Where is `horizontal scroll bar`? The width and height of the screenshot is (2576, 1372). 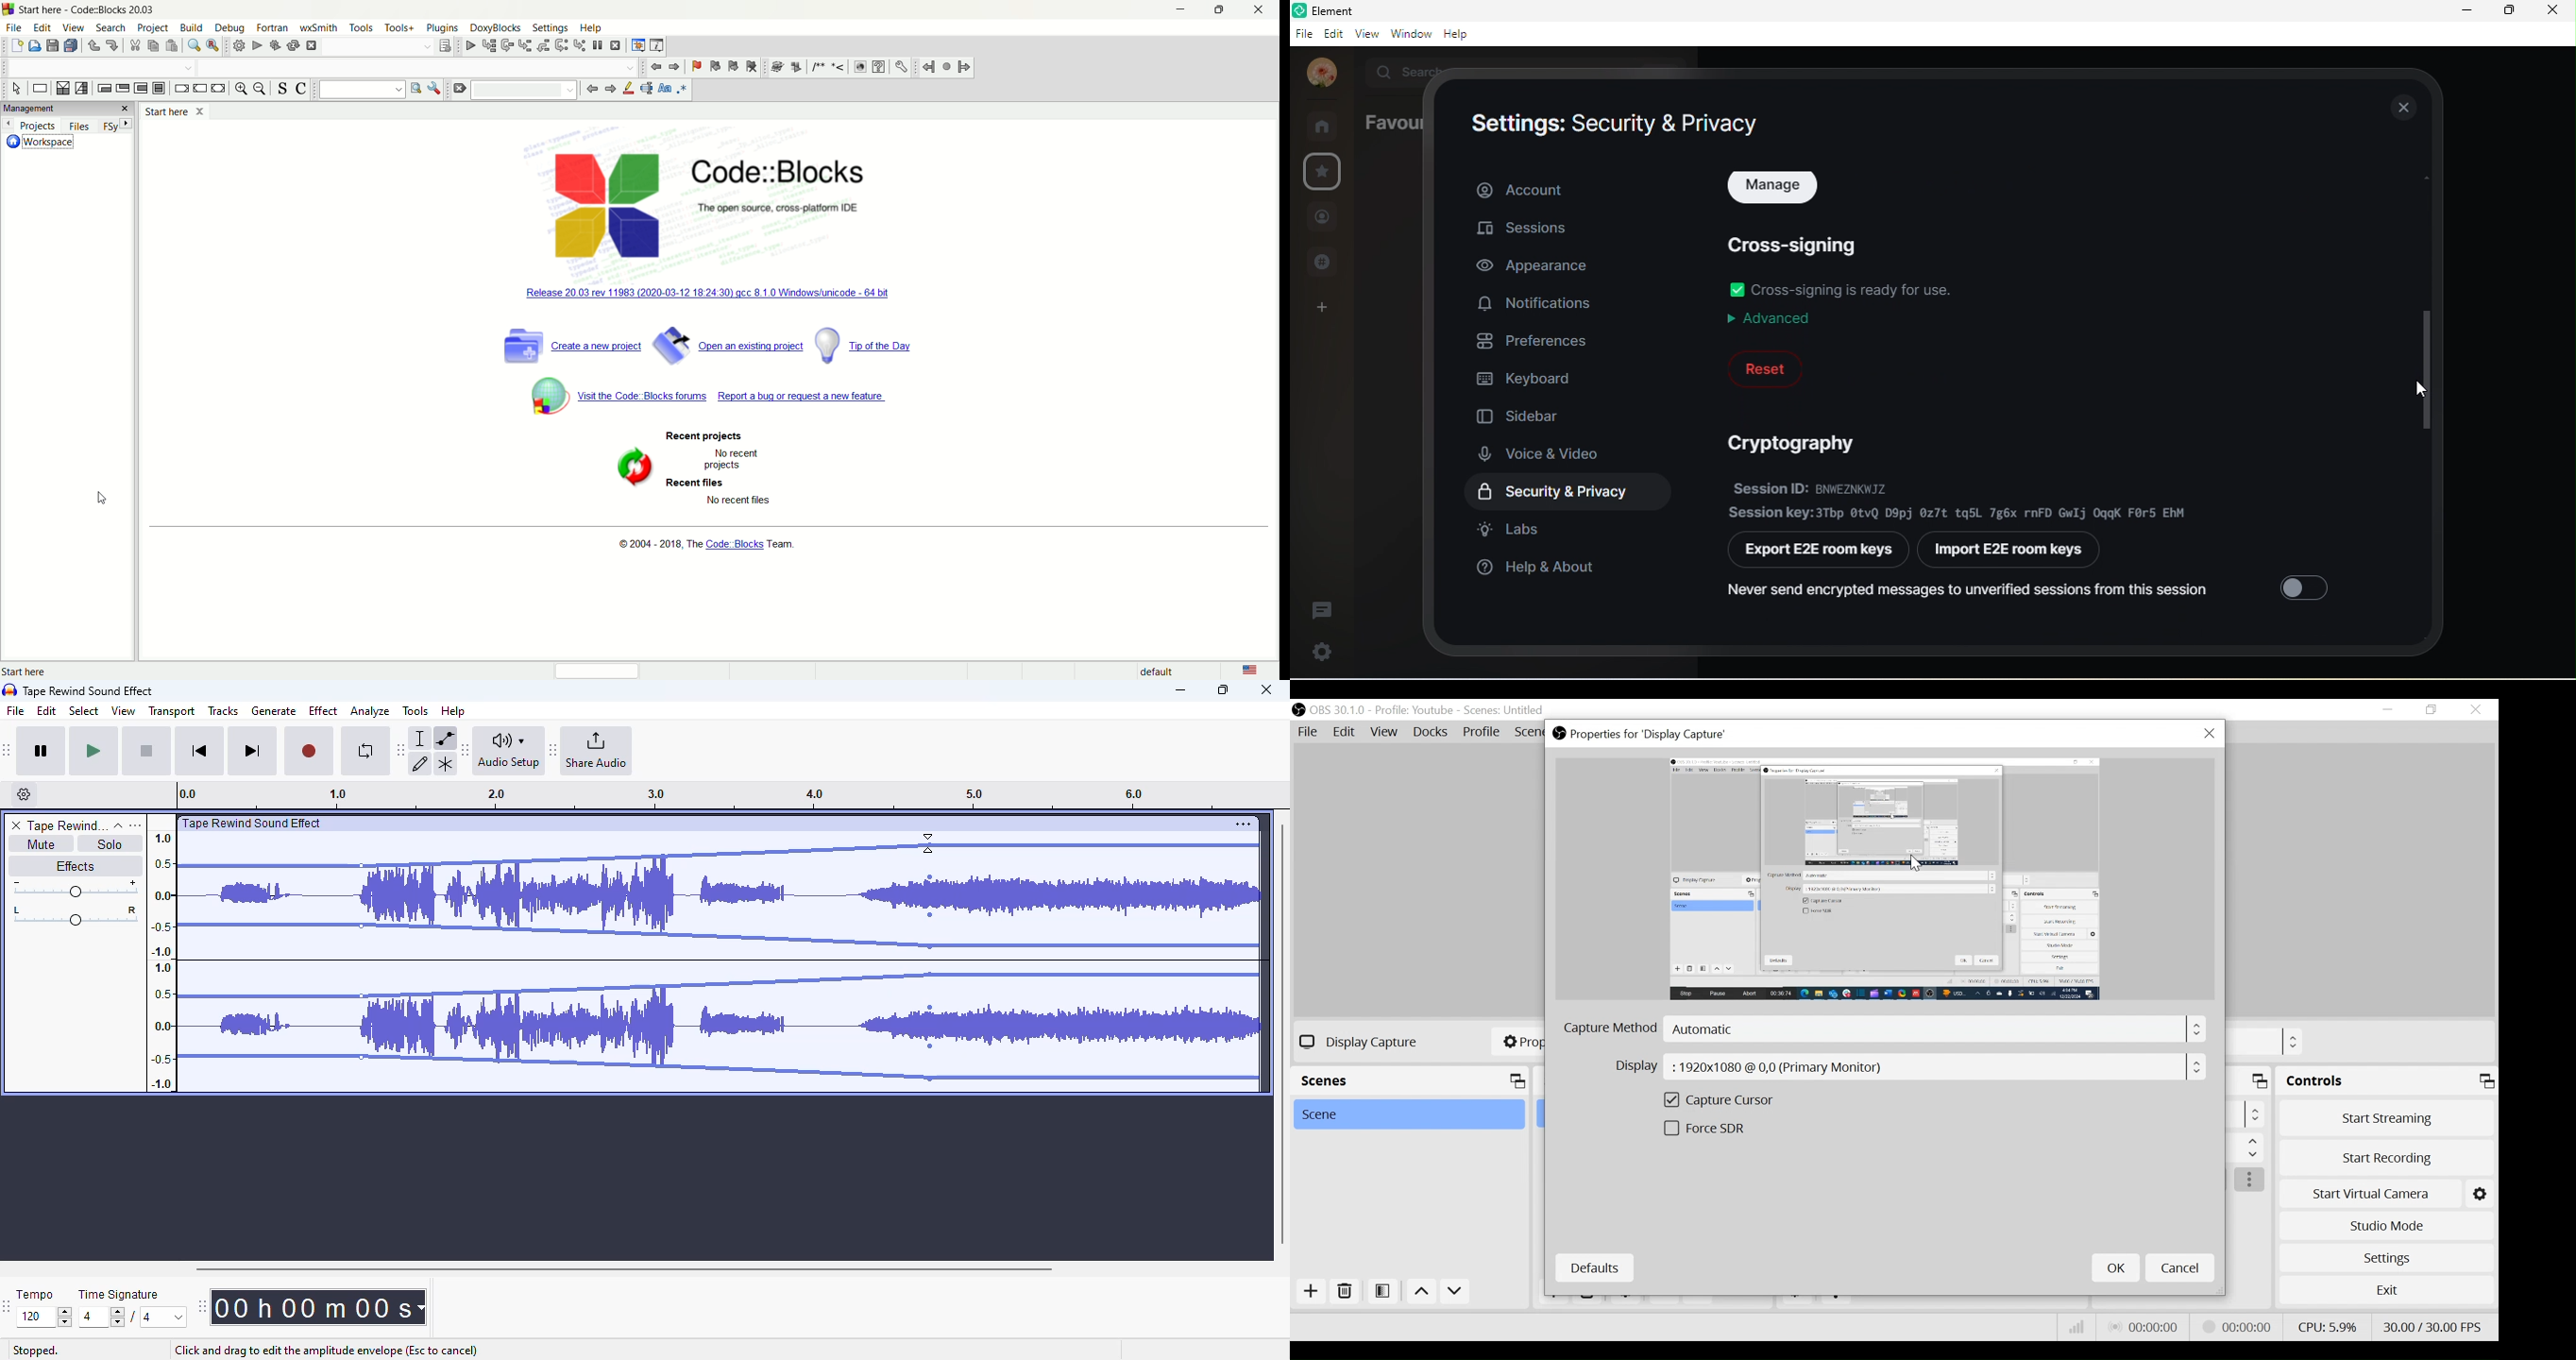
horizontal scroll bar is located at coordinates (623, 1268).